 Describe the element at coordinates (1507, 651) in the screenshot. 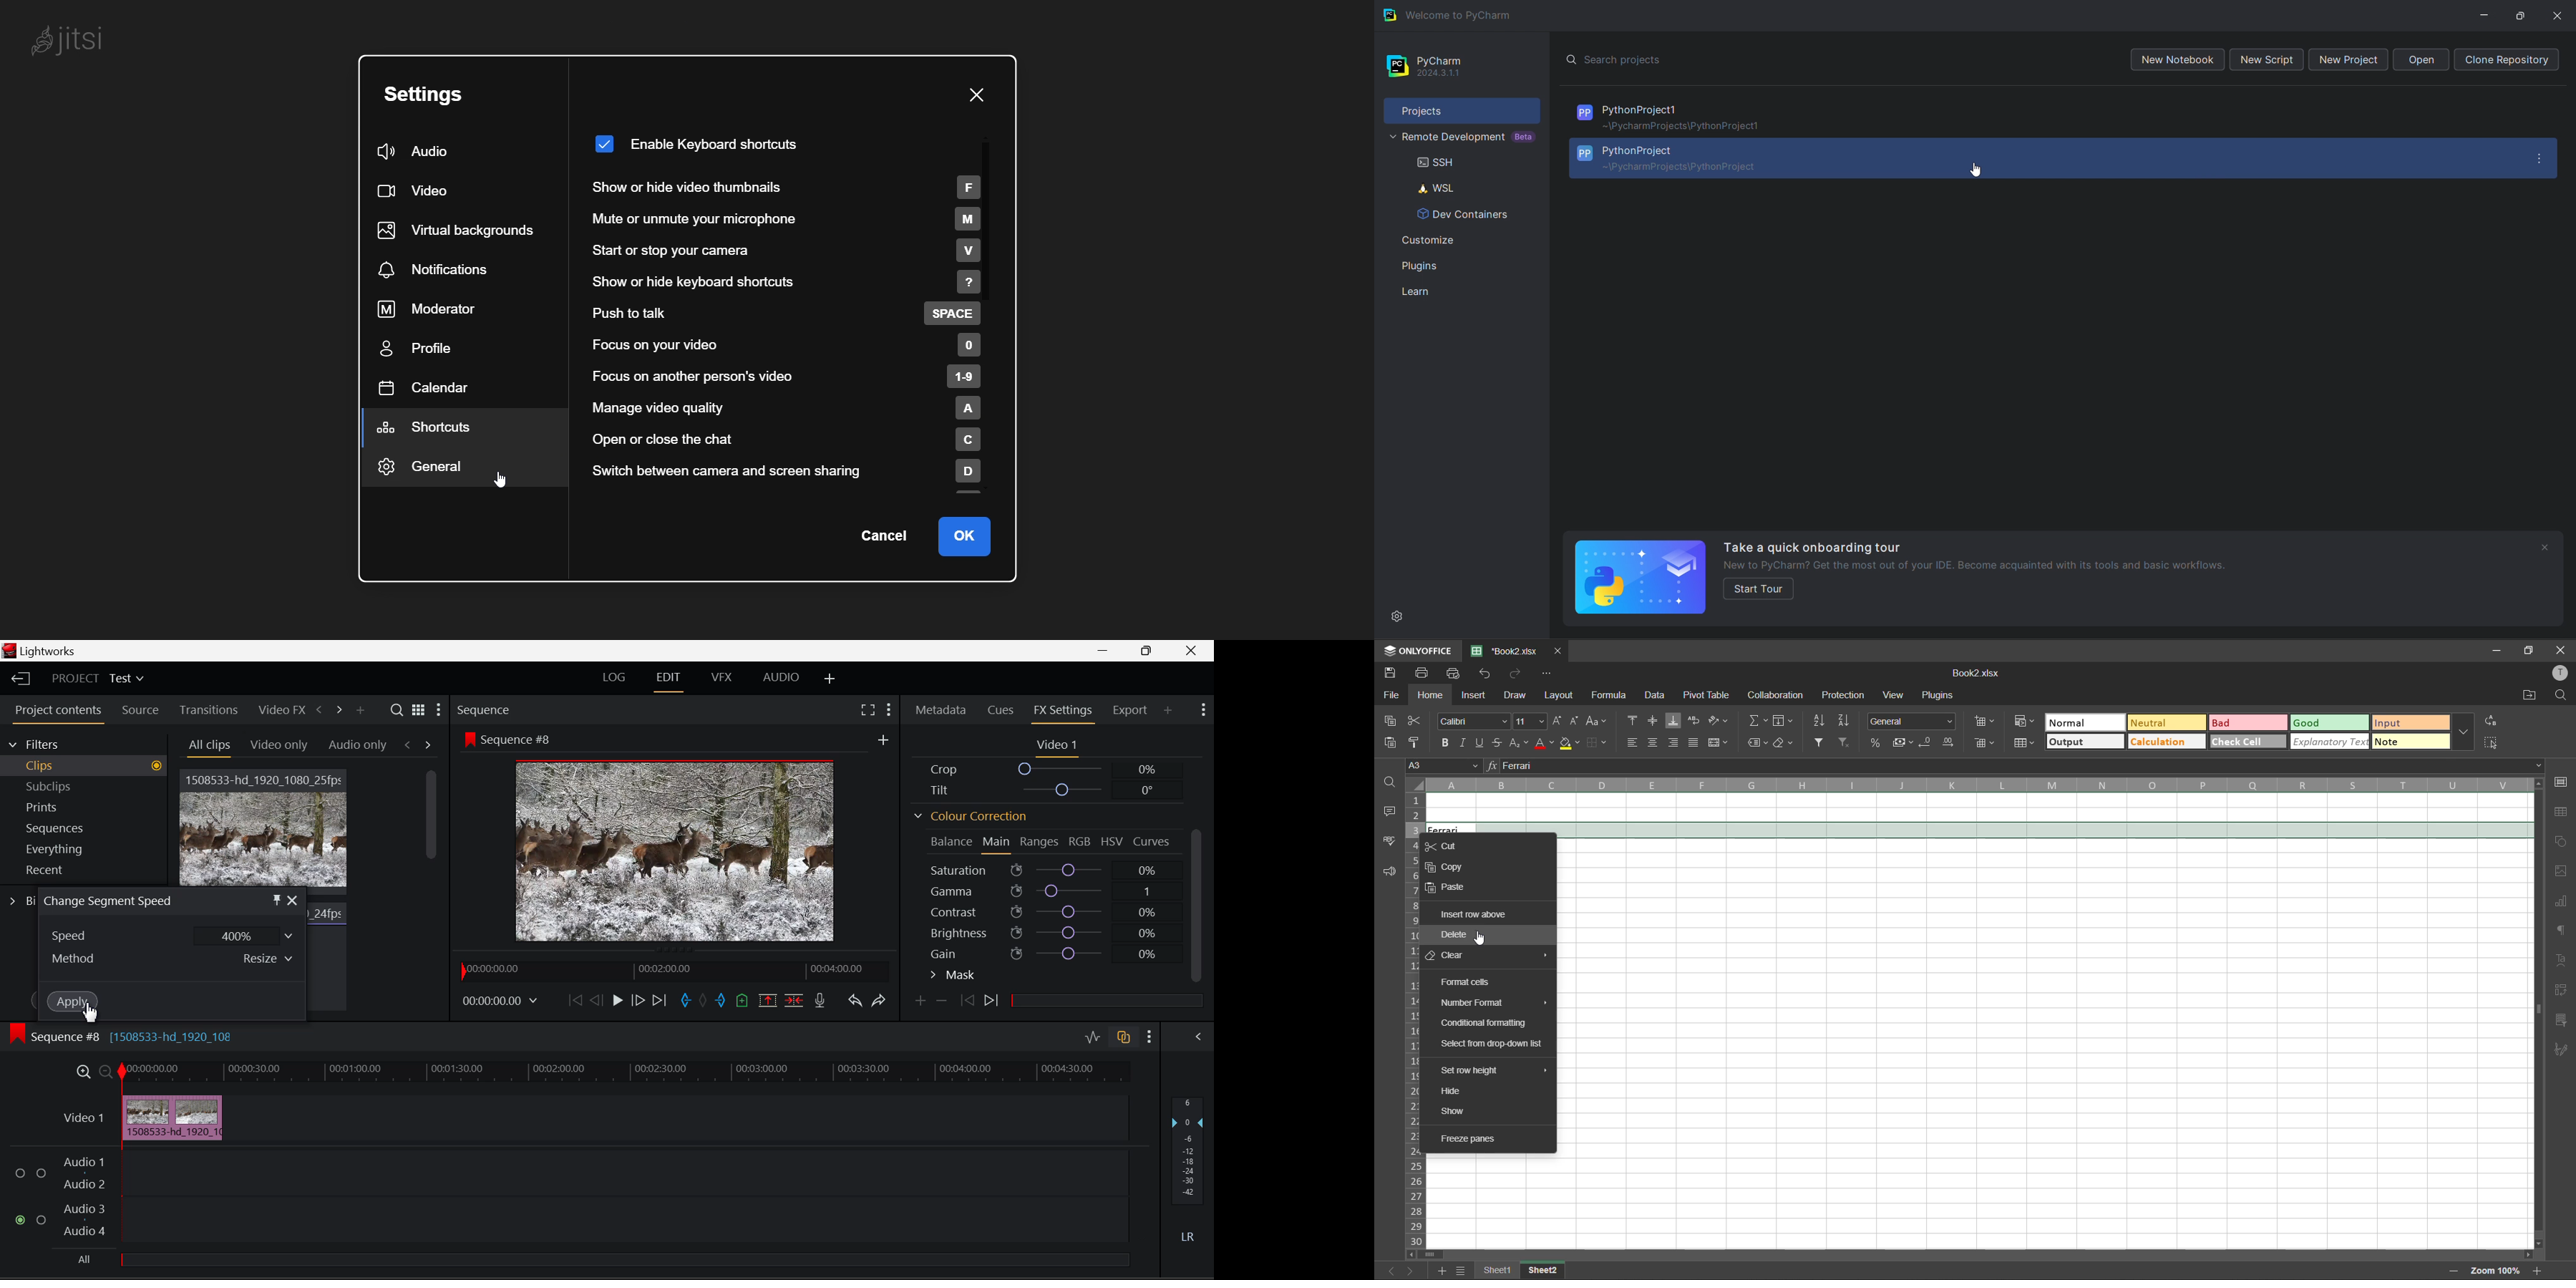

I see `*Book2.xlsx` at that location.